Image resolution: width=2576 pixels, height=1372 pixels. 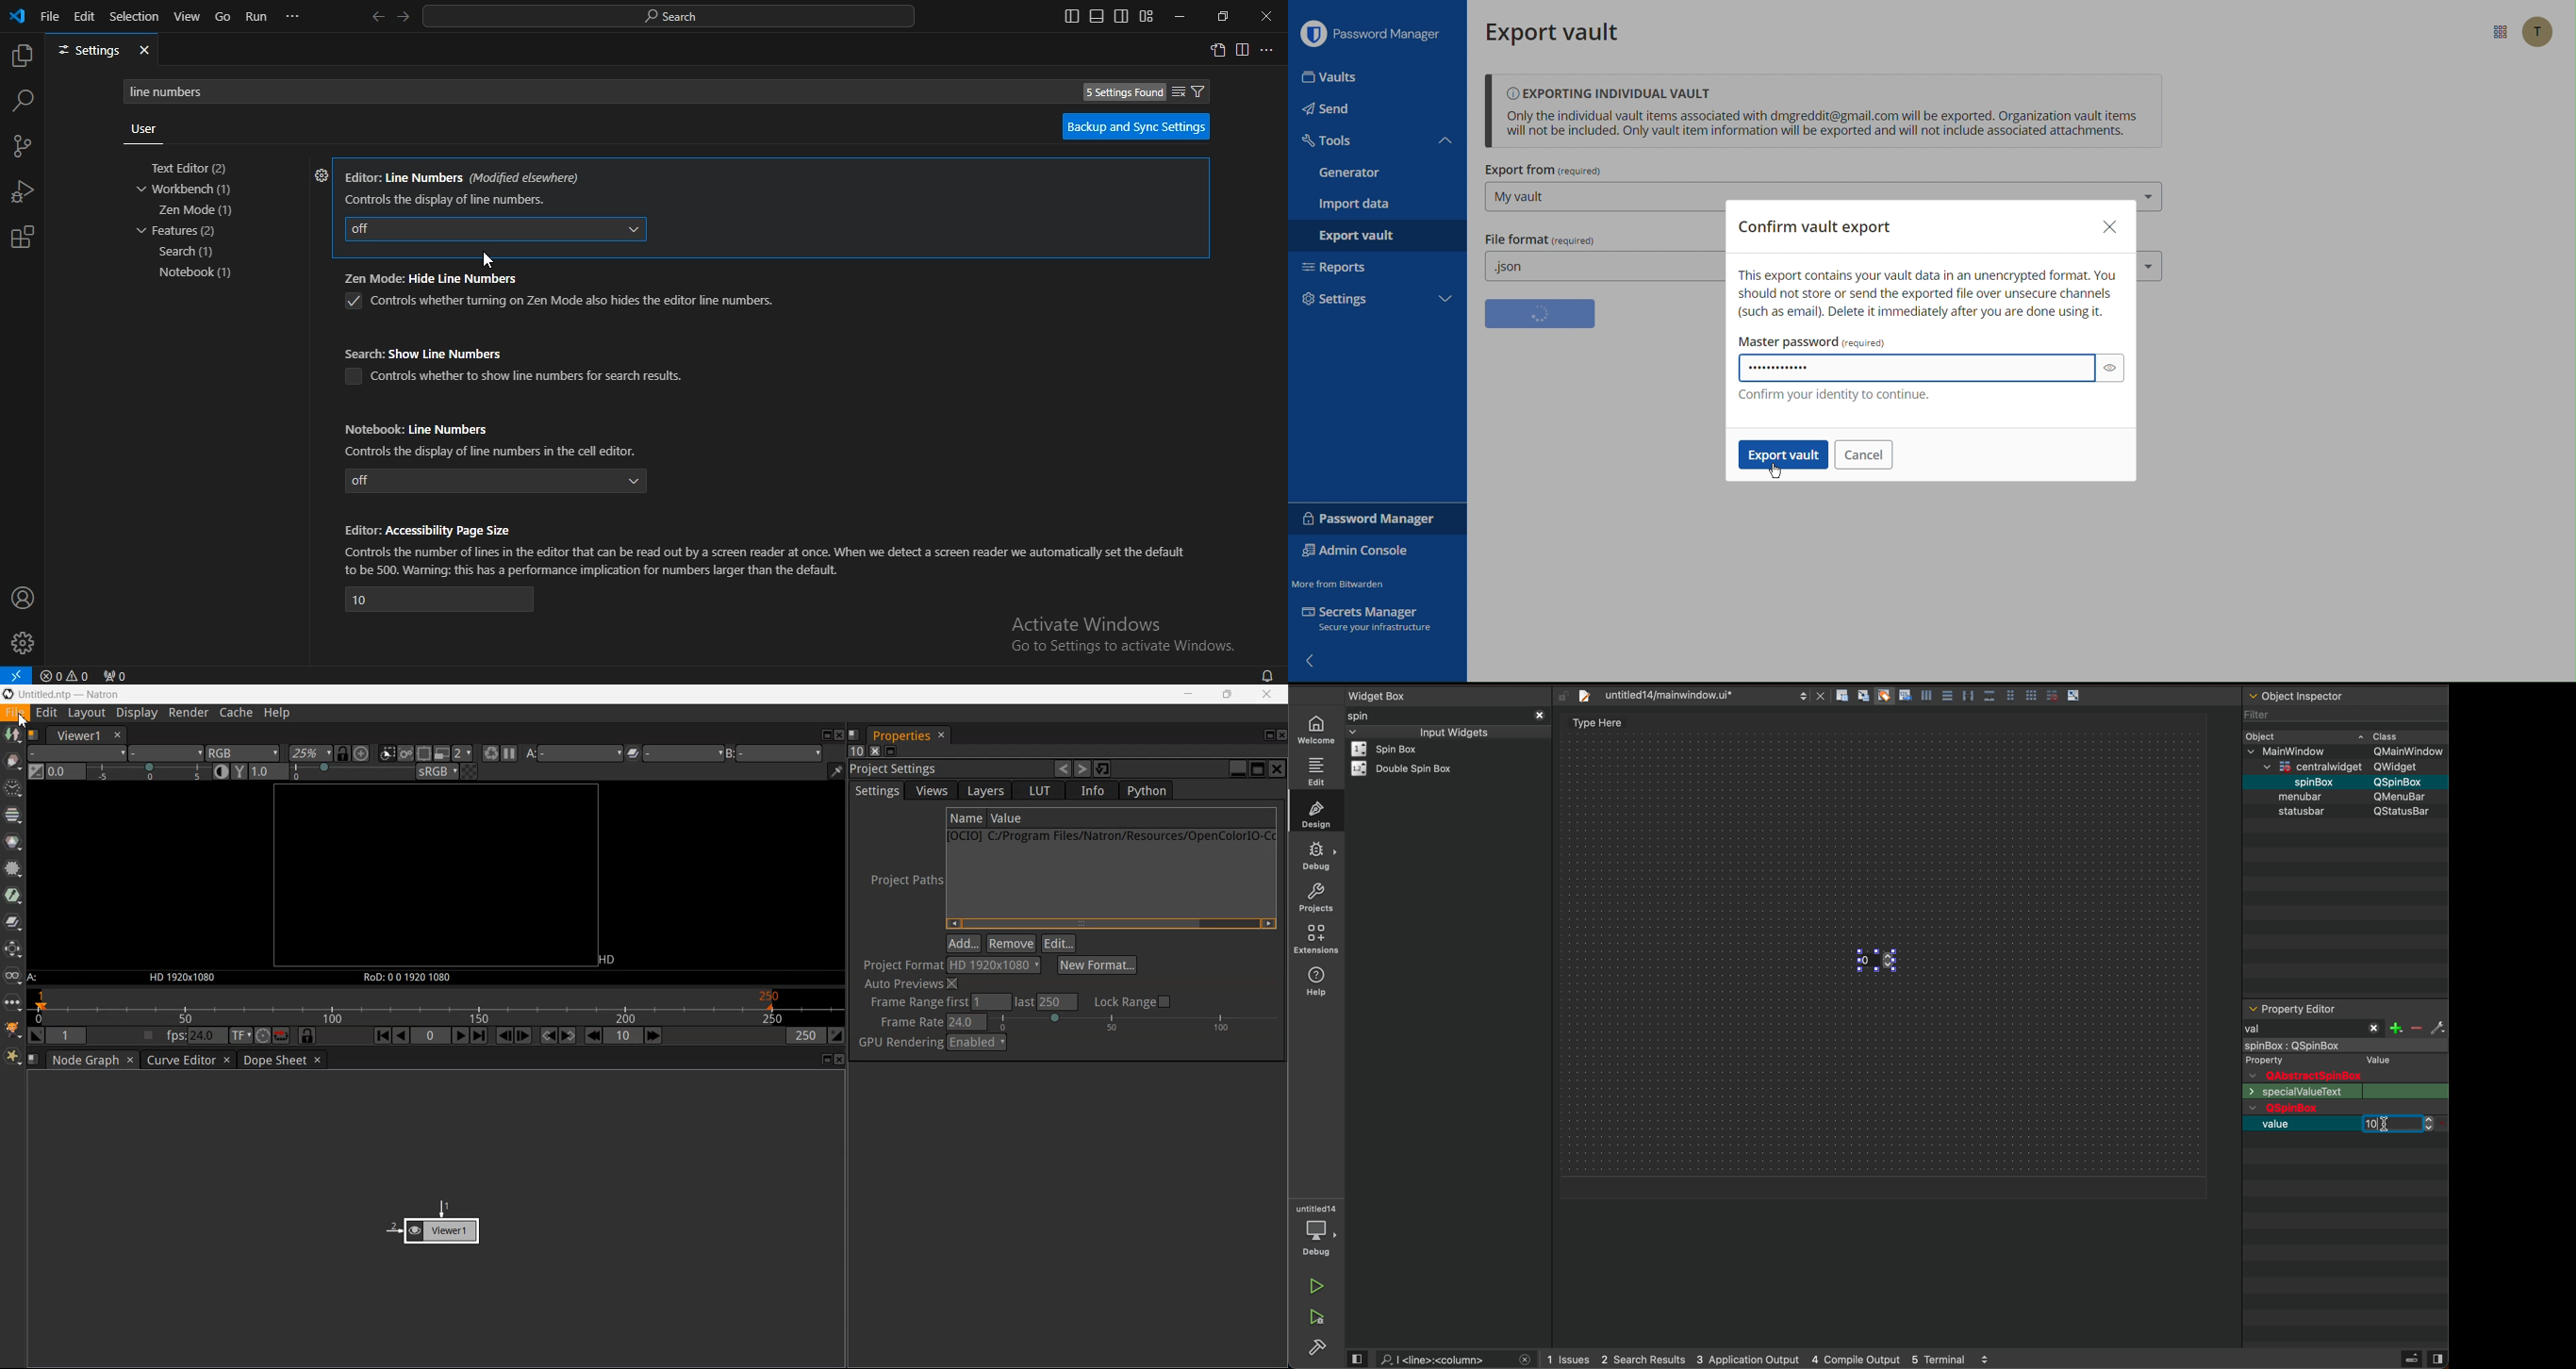 What do you see at coordinates (1353, 296) in the screenshot?
I see `Settings` at bounding box center [1353, 296].